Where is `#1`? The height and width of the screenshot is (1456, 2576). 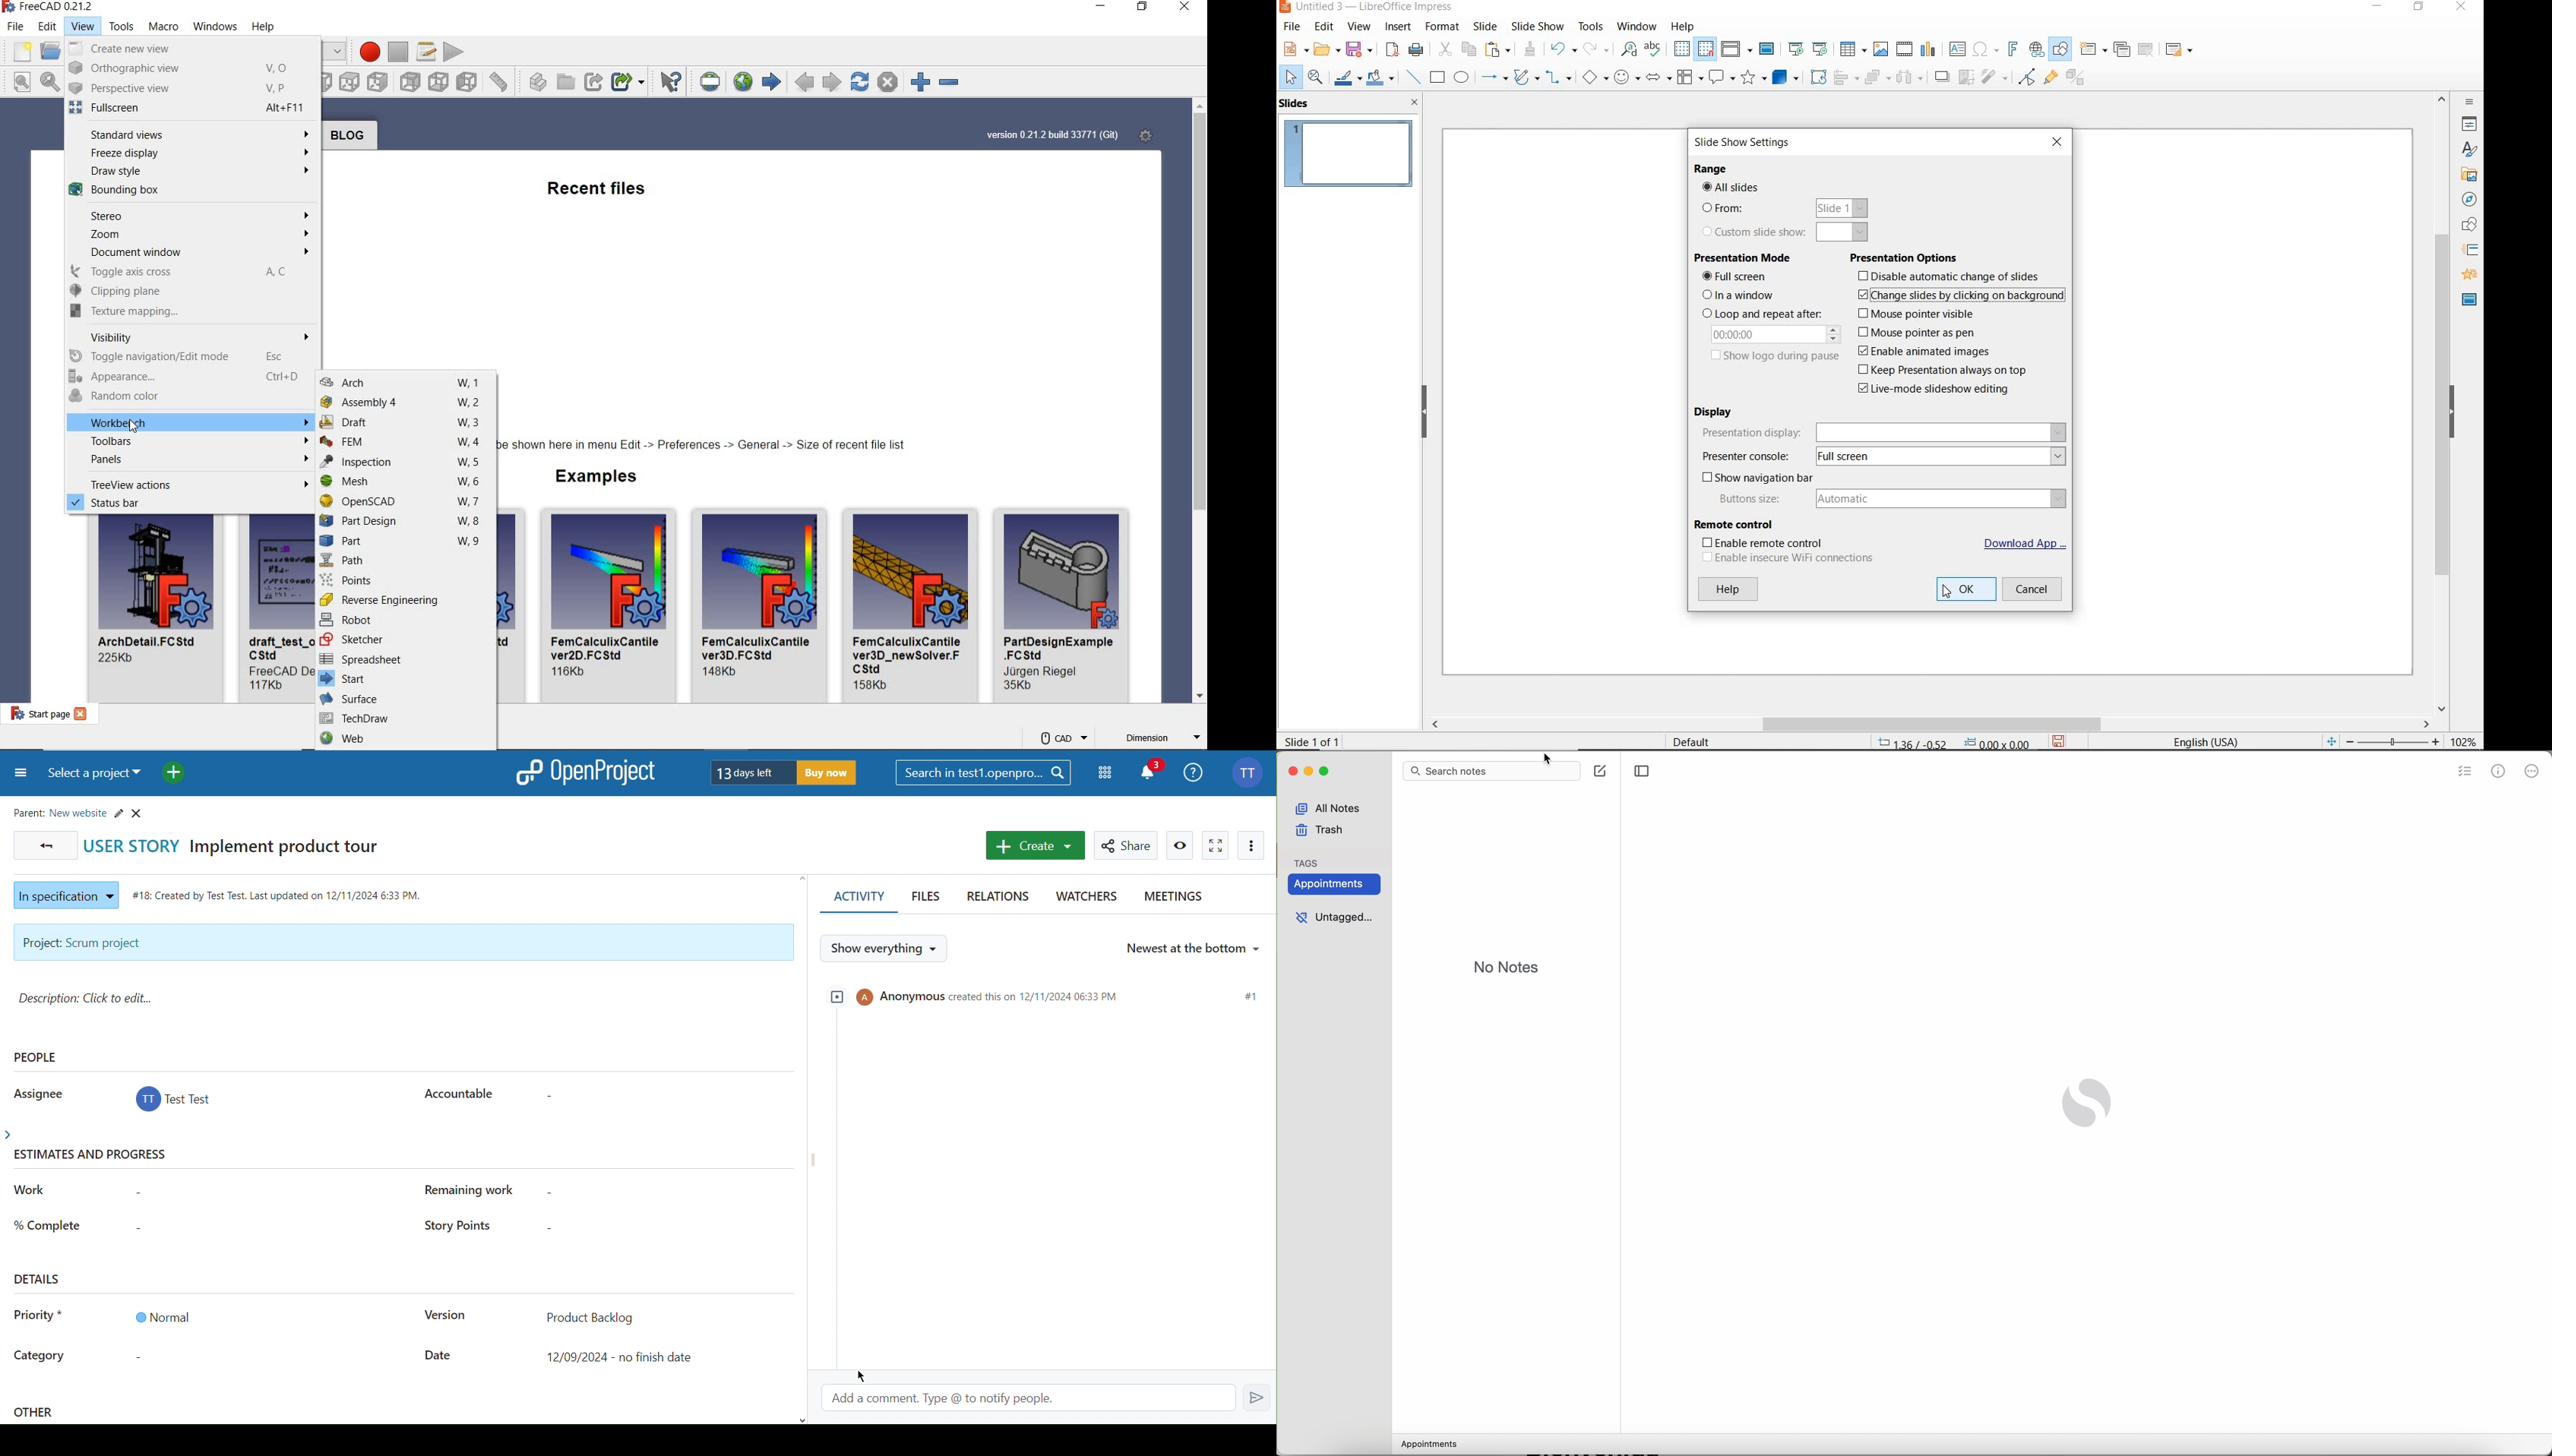 #1 is located at coordinates (1251, 996).